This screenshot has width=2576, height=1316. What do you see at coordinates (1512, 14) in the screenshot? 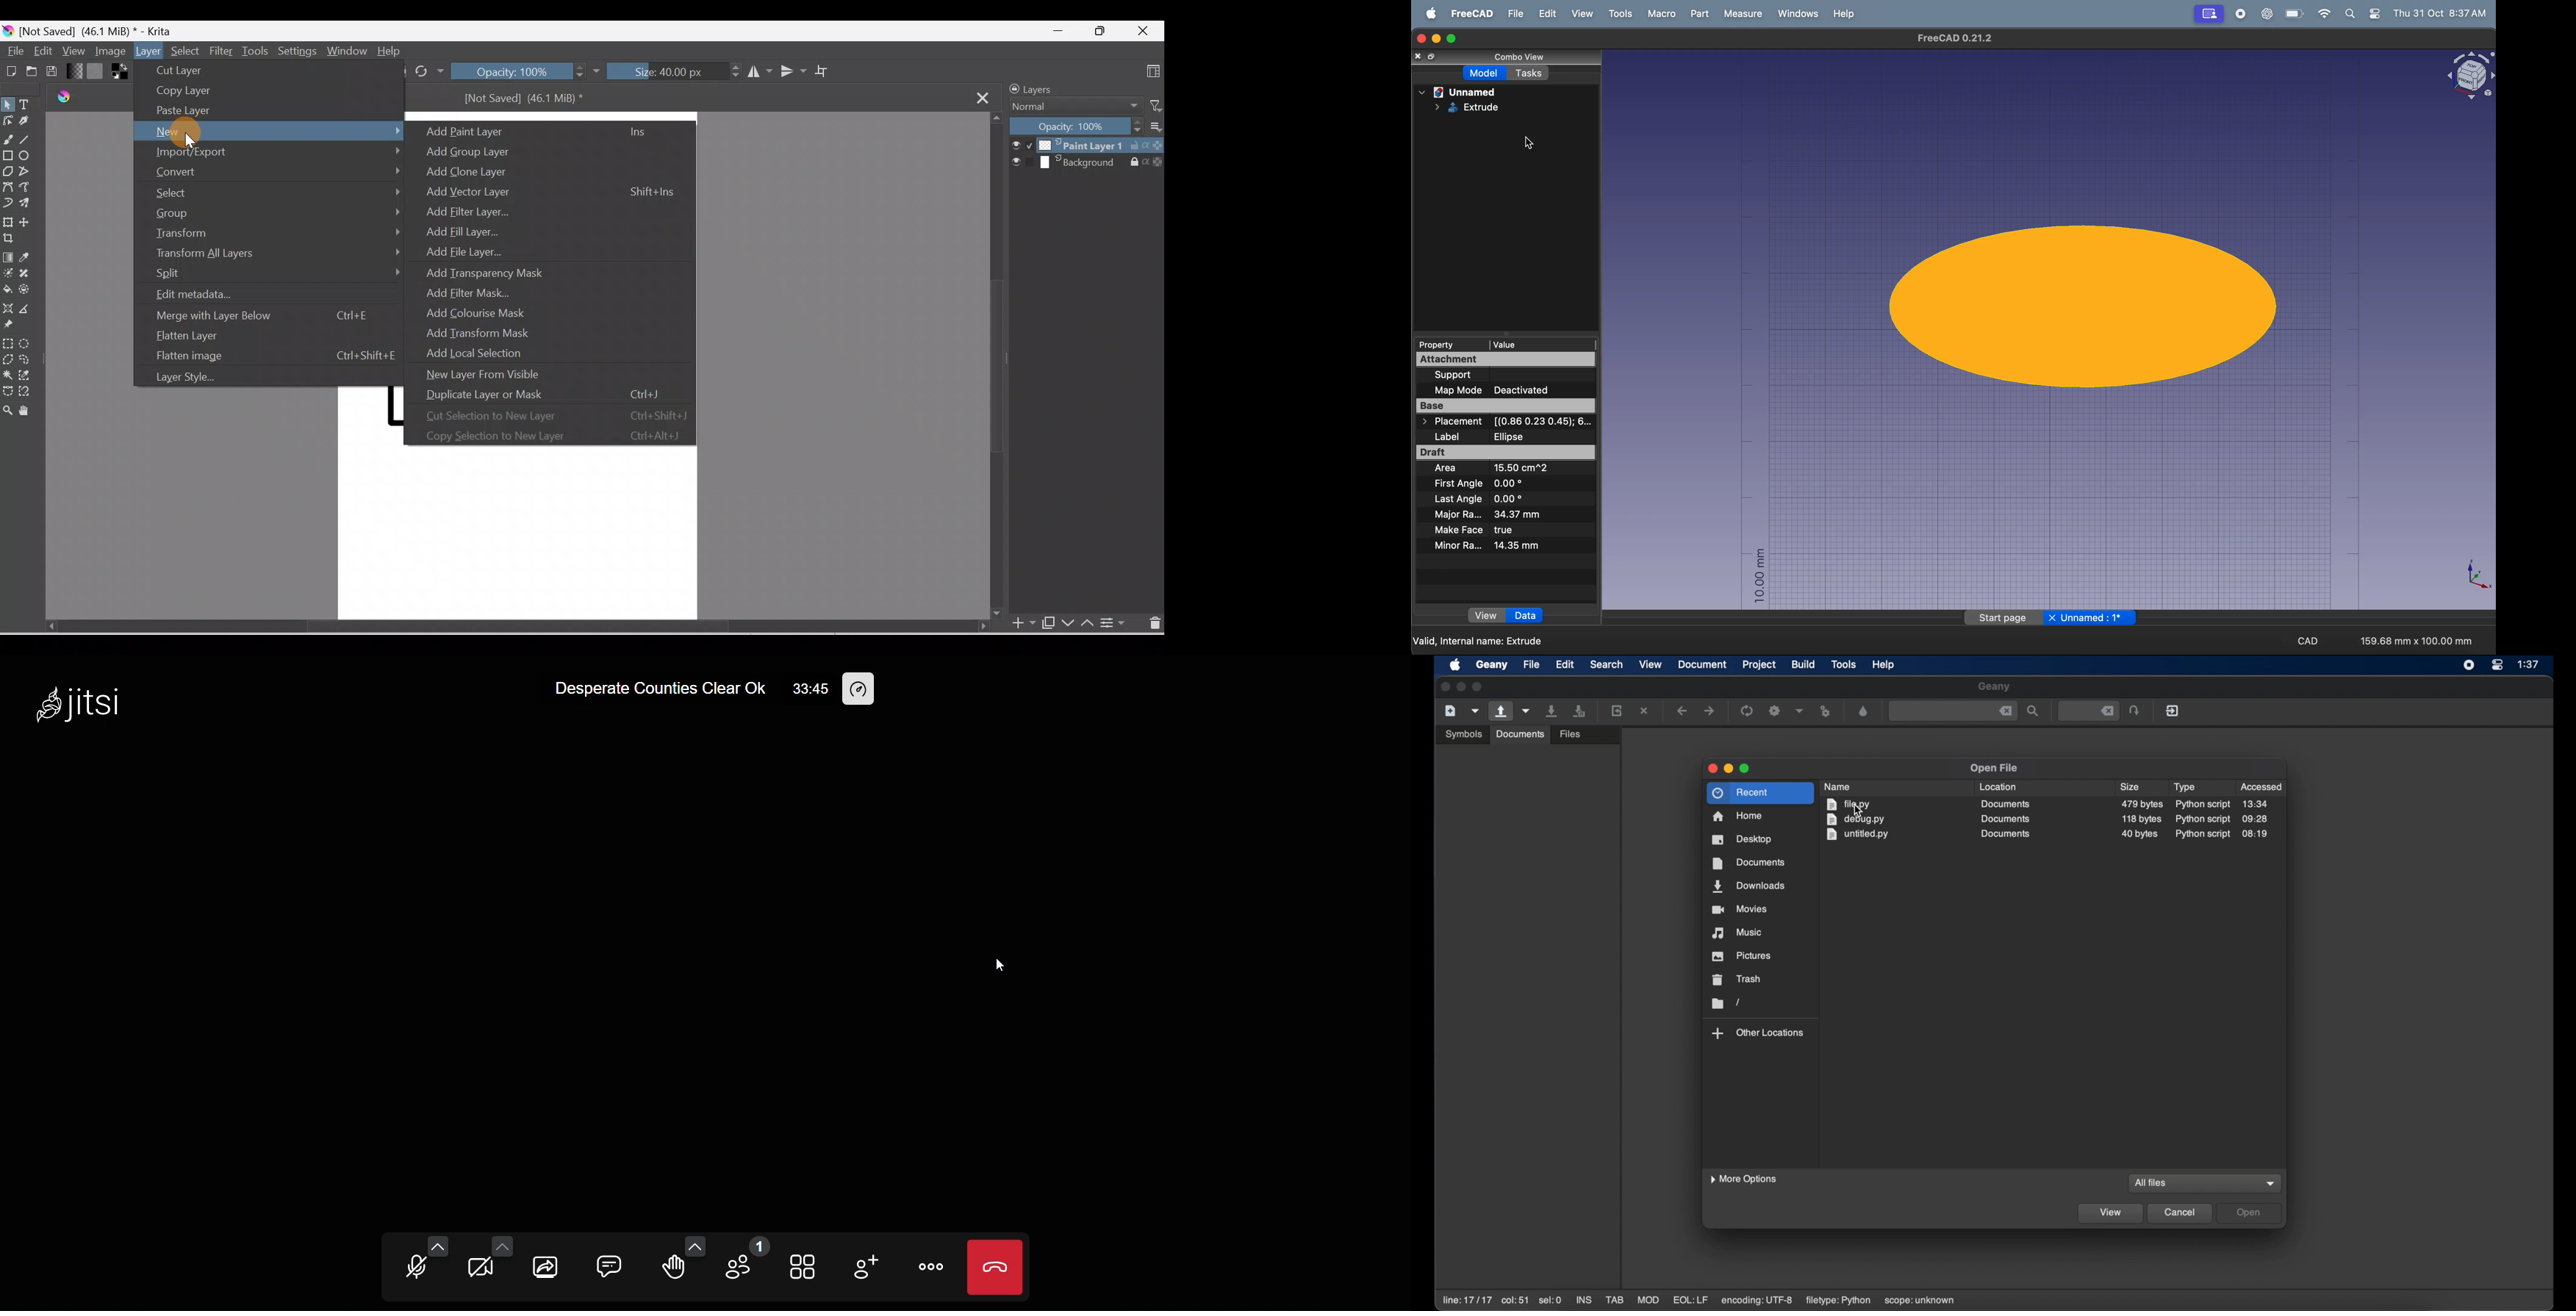
I see `file` at bounding box center [1512, 14].